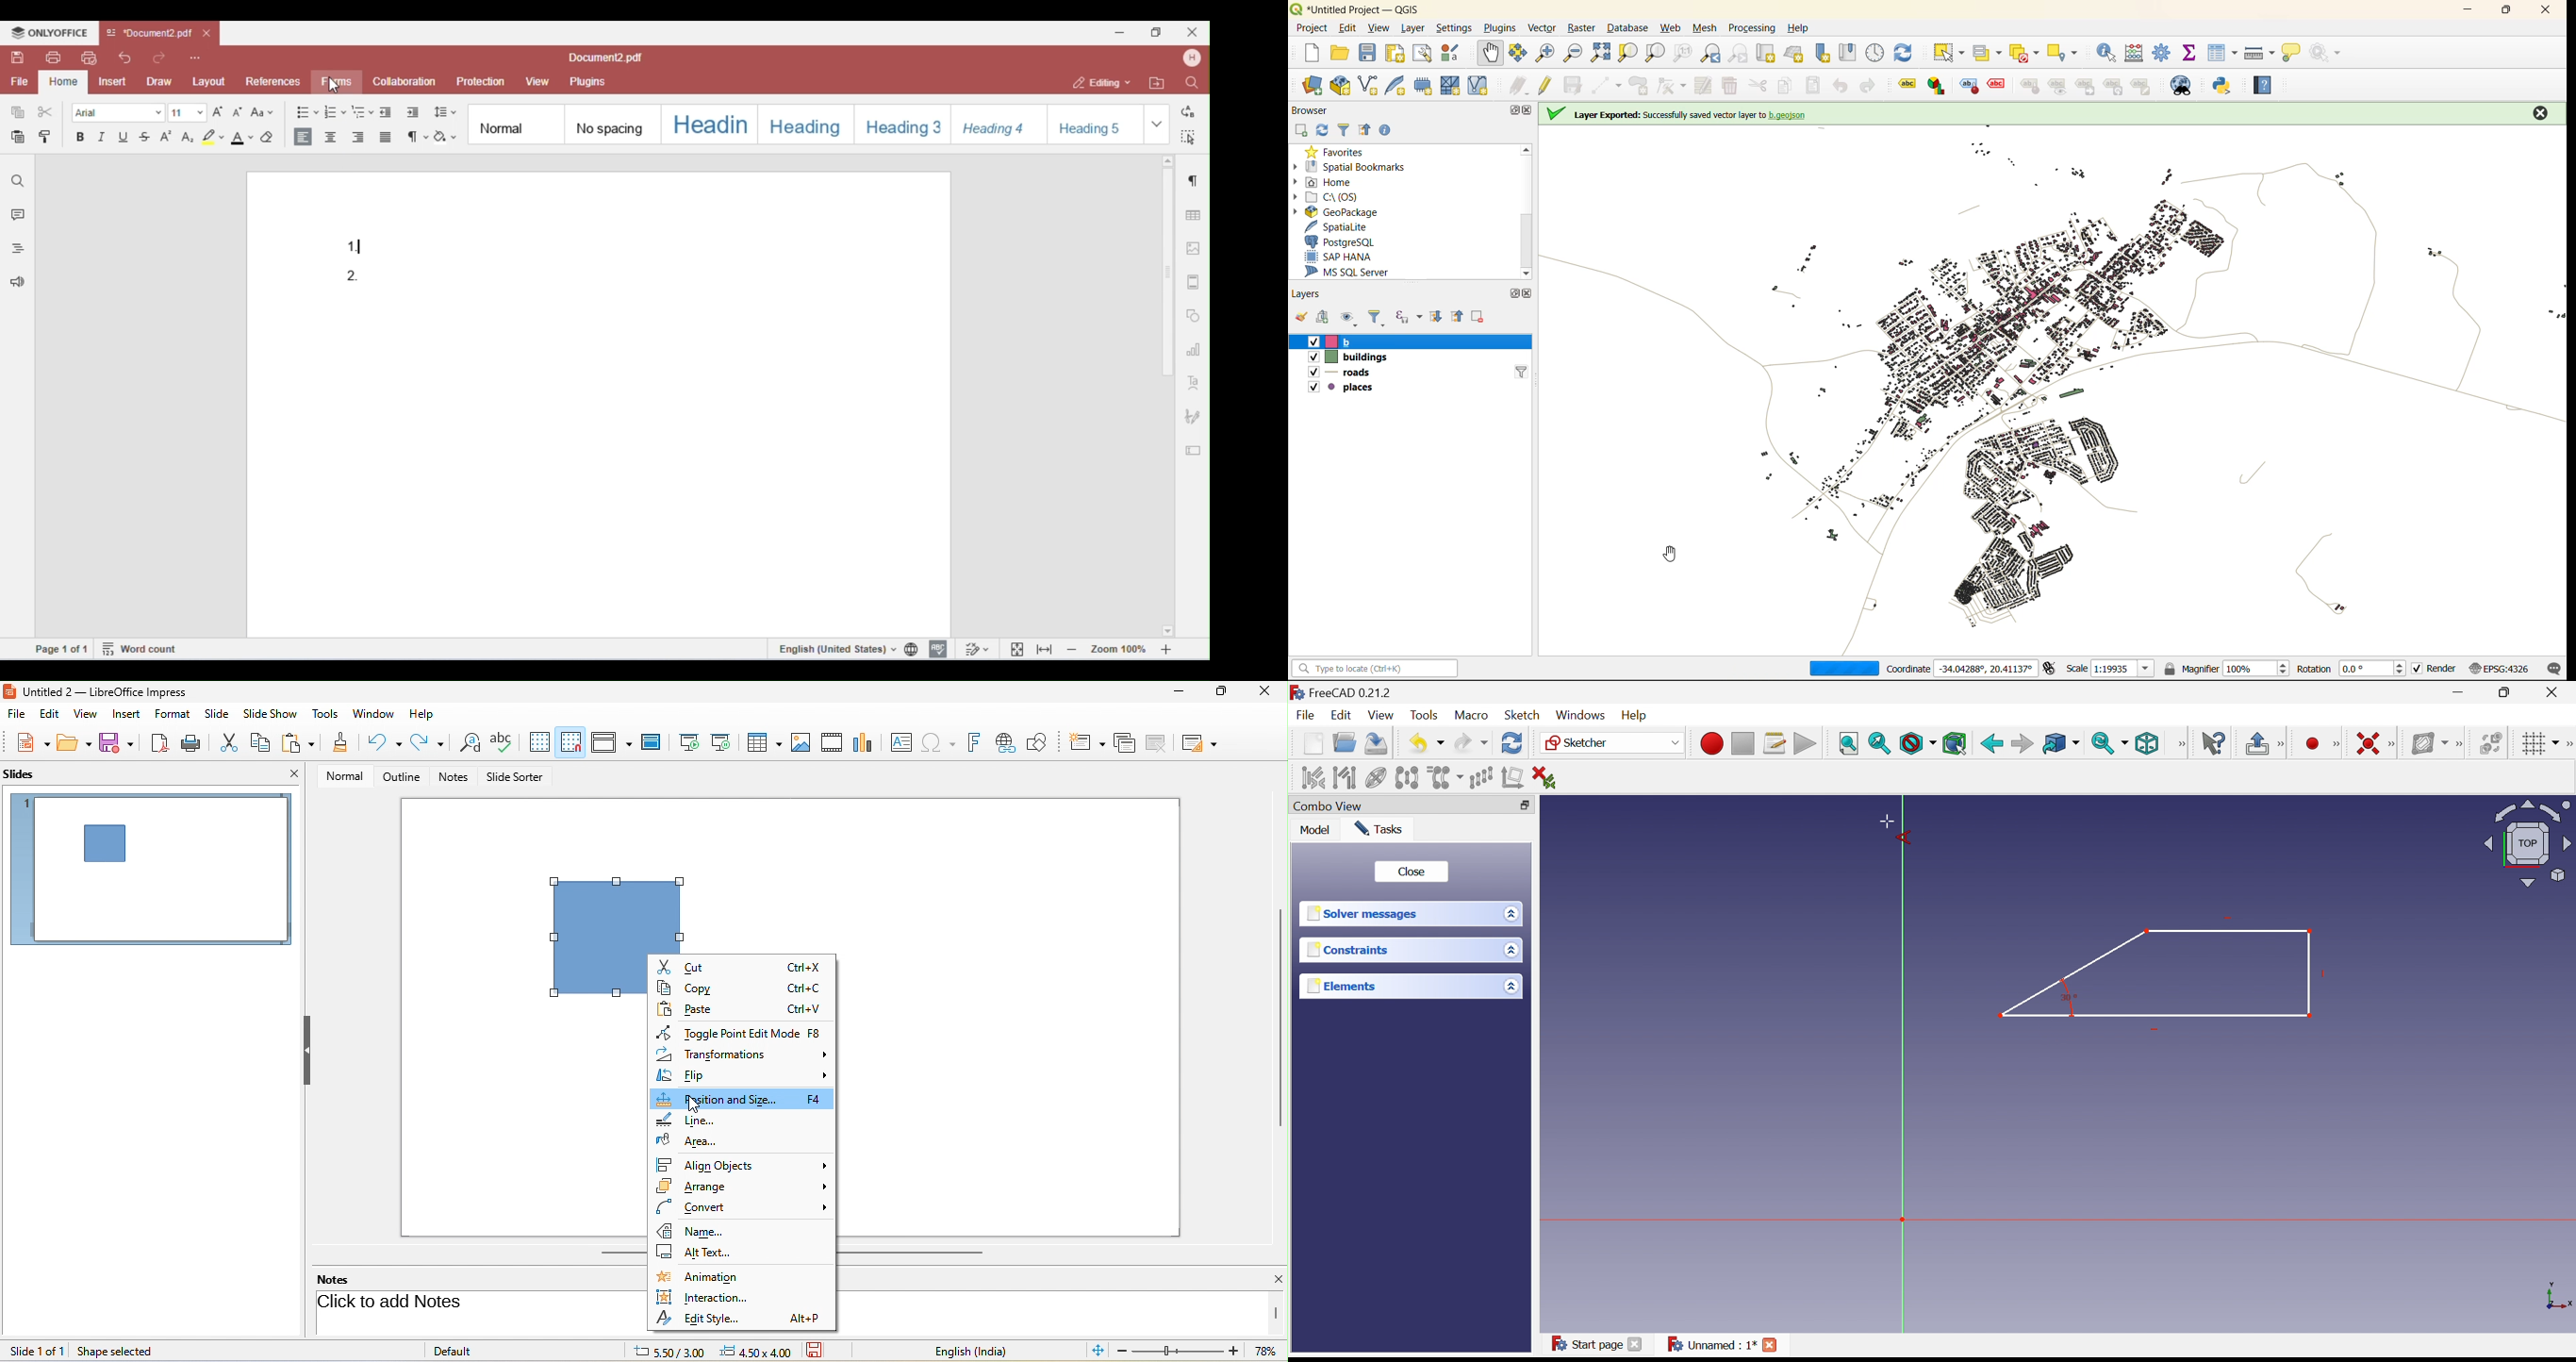 The width and height of the screenshot is (2576, 1372). I want to click on hide, so click(306, 1051).